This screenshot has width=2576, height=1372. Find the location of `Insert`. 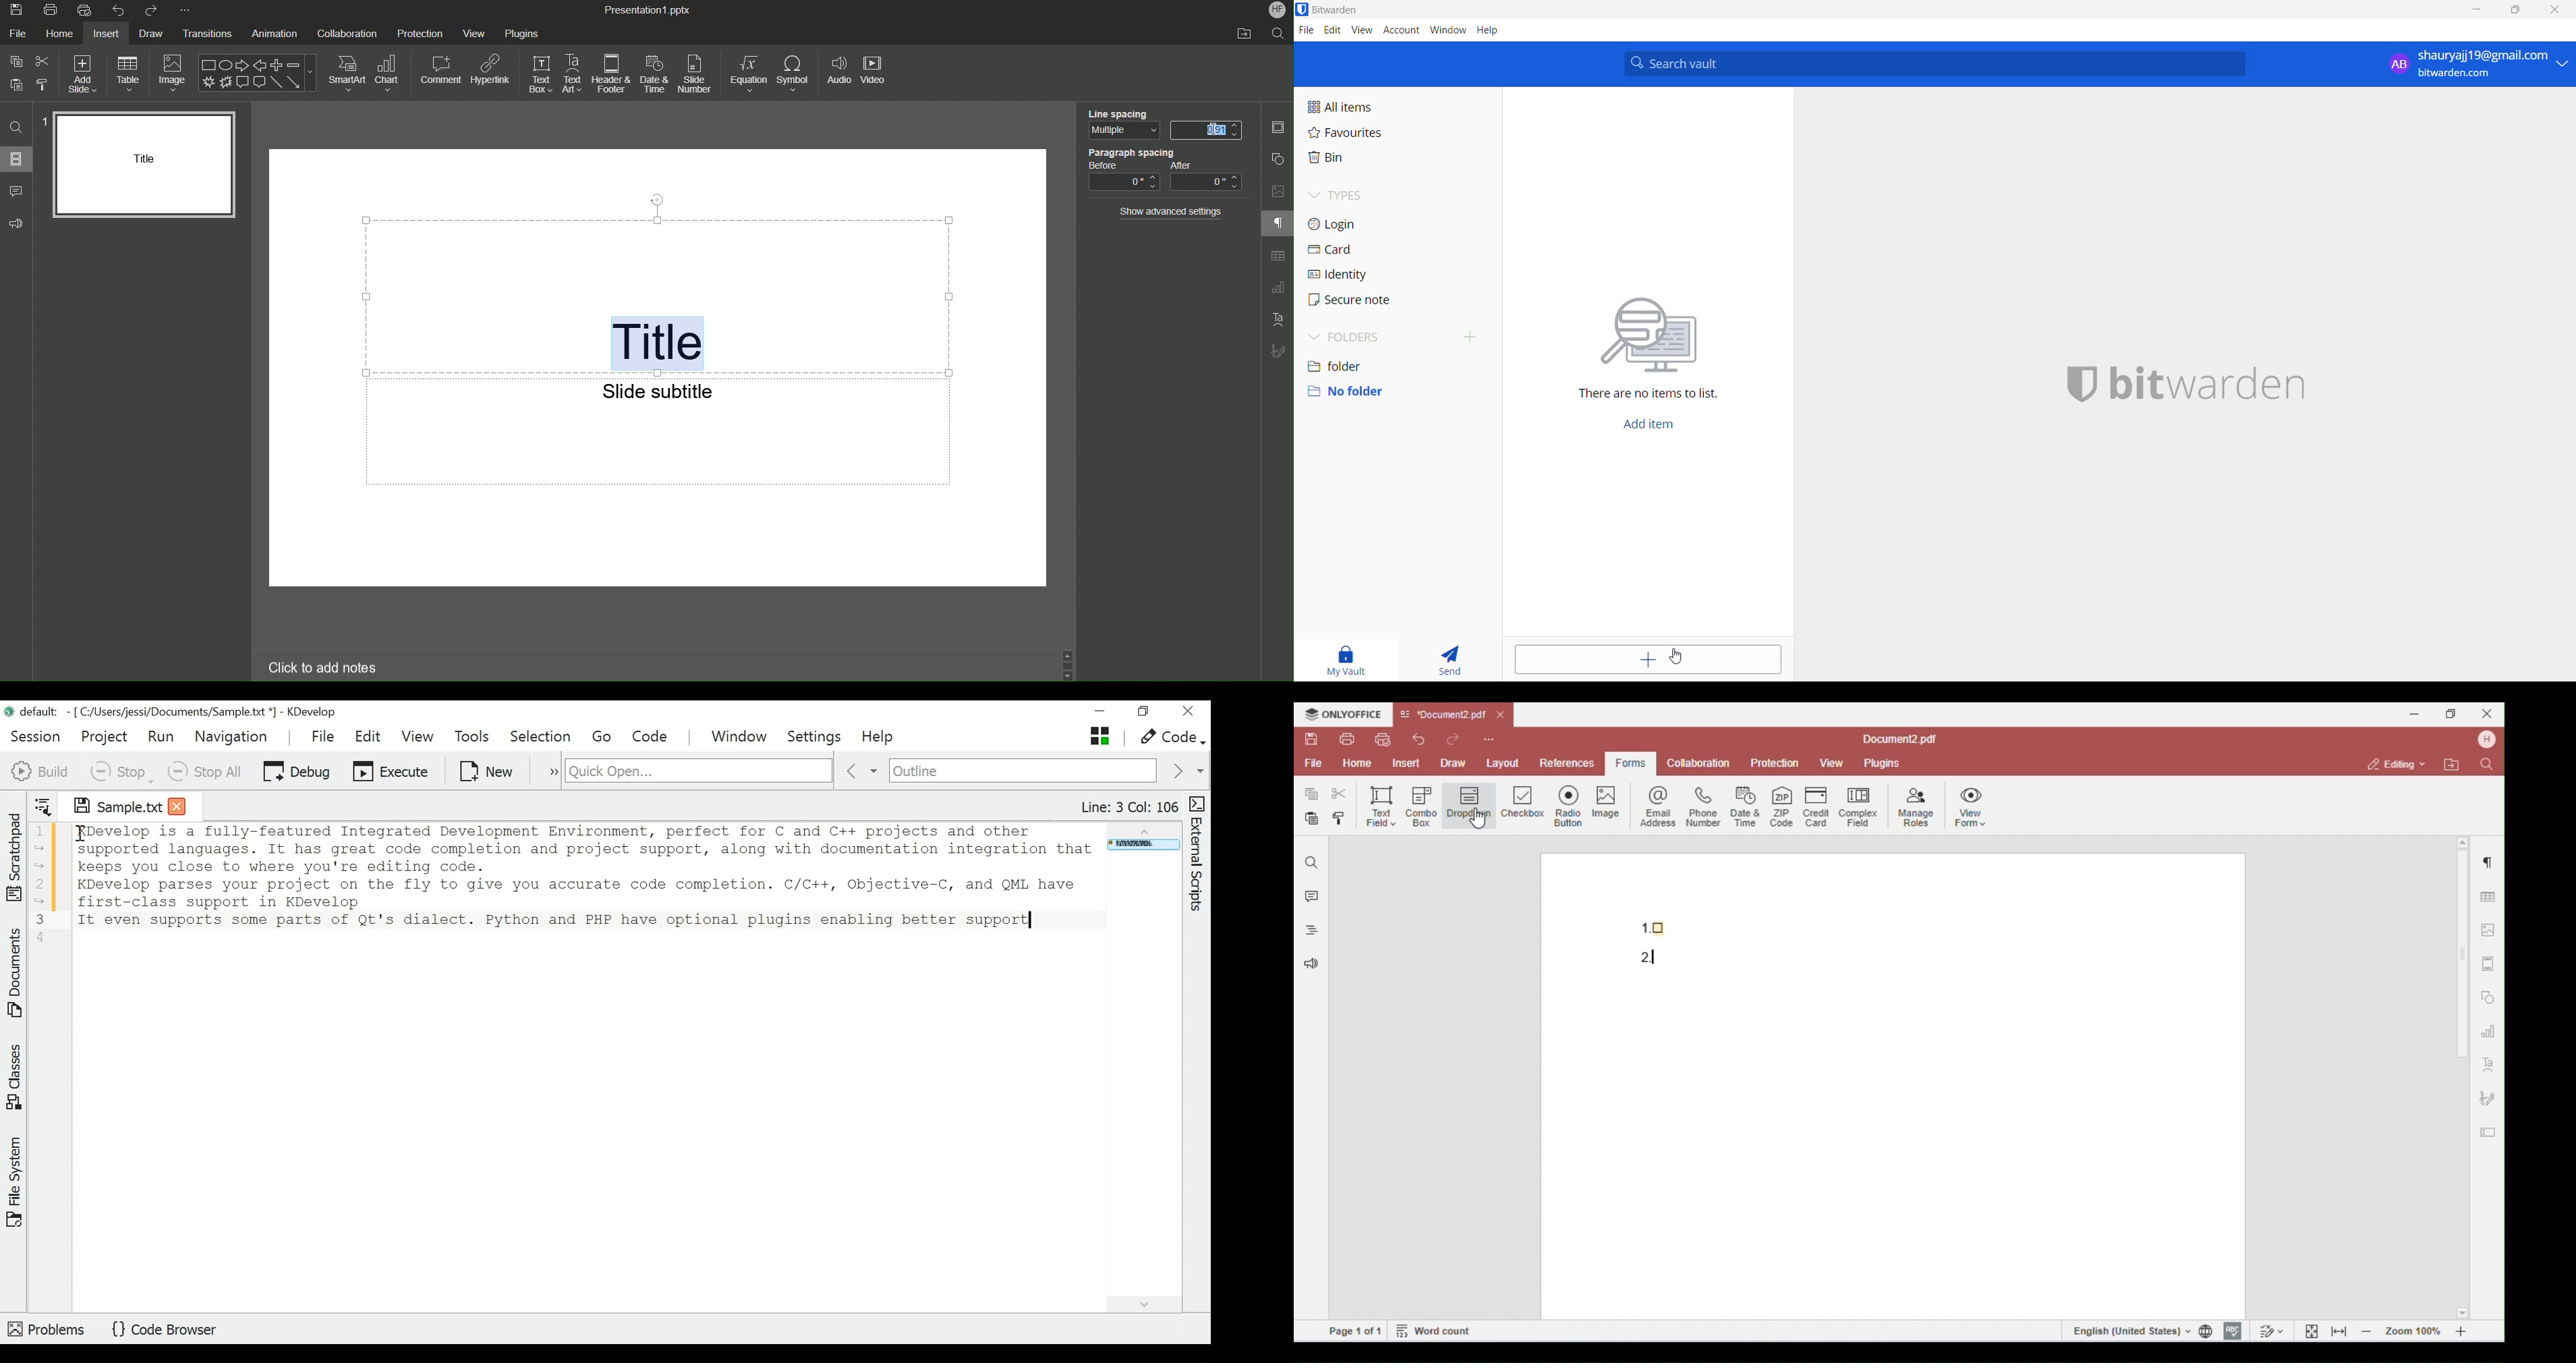

Insert is located at coordinates (105, 34).